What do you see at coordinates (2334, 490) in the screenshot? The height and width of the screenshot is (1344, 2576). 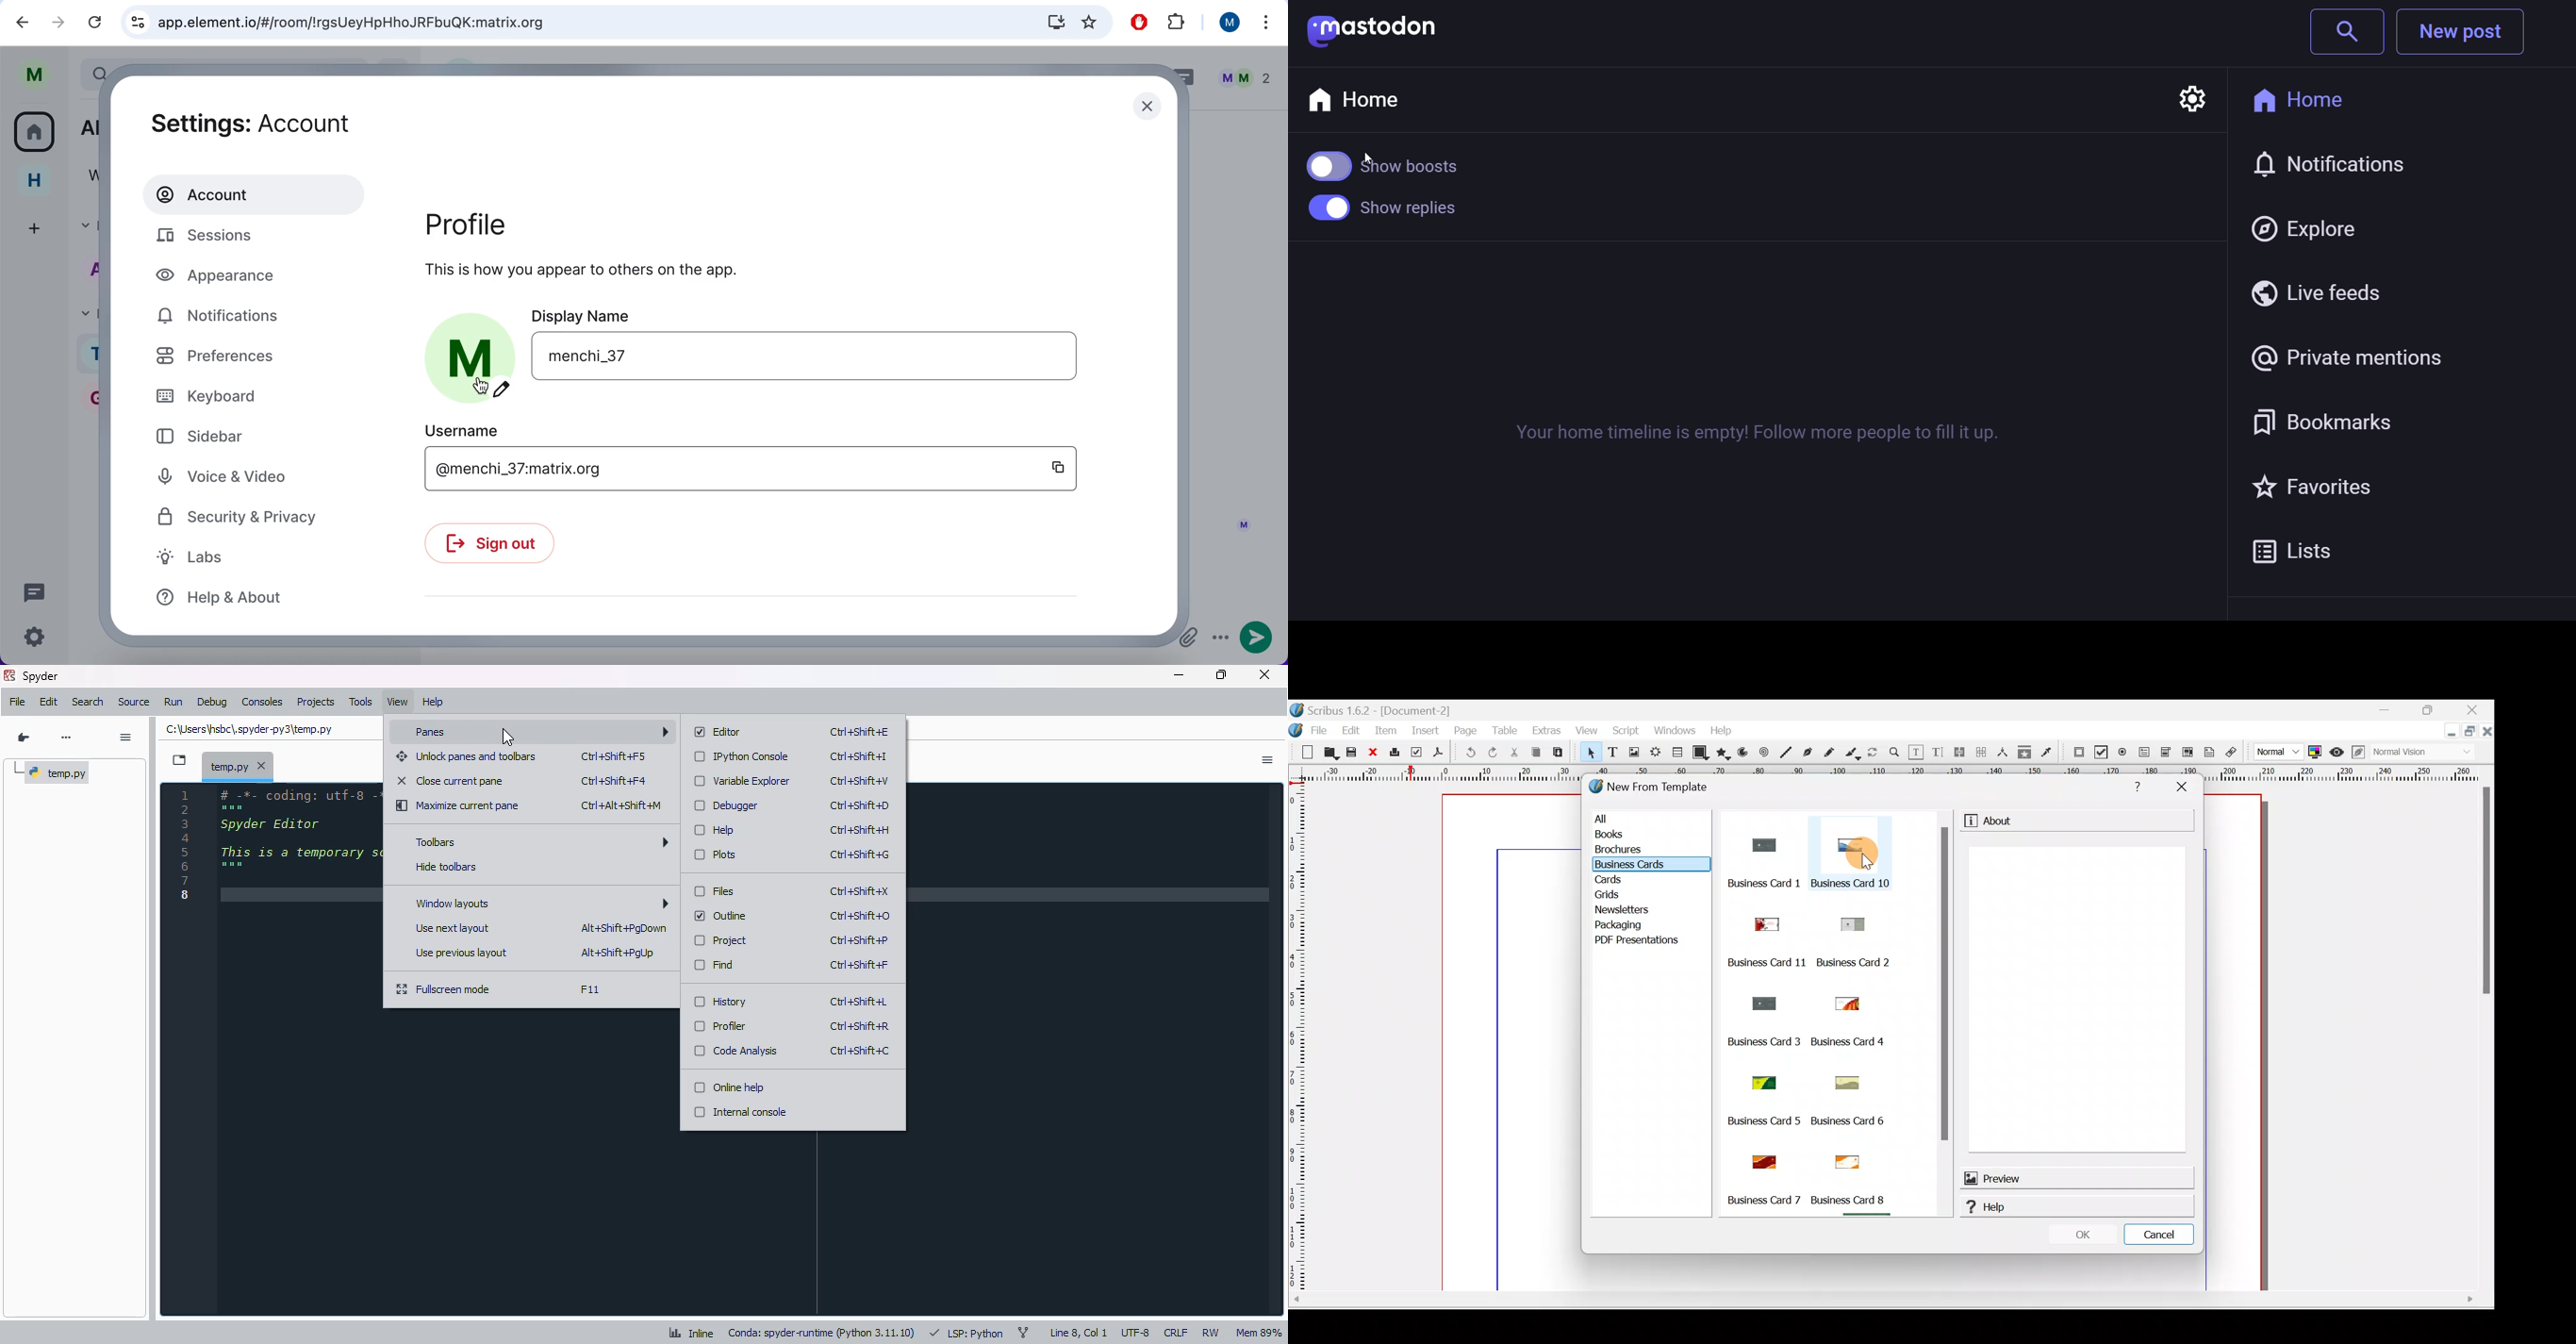 I see `Favorites` at bounding box center [2334, 490].